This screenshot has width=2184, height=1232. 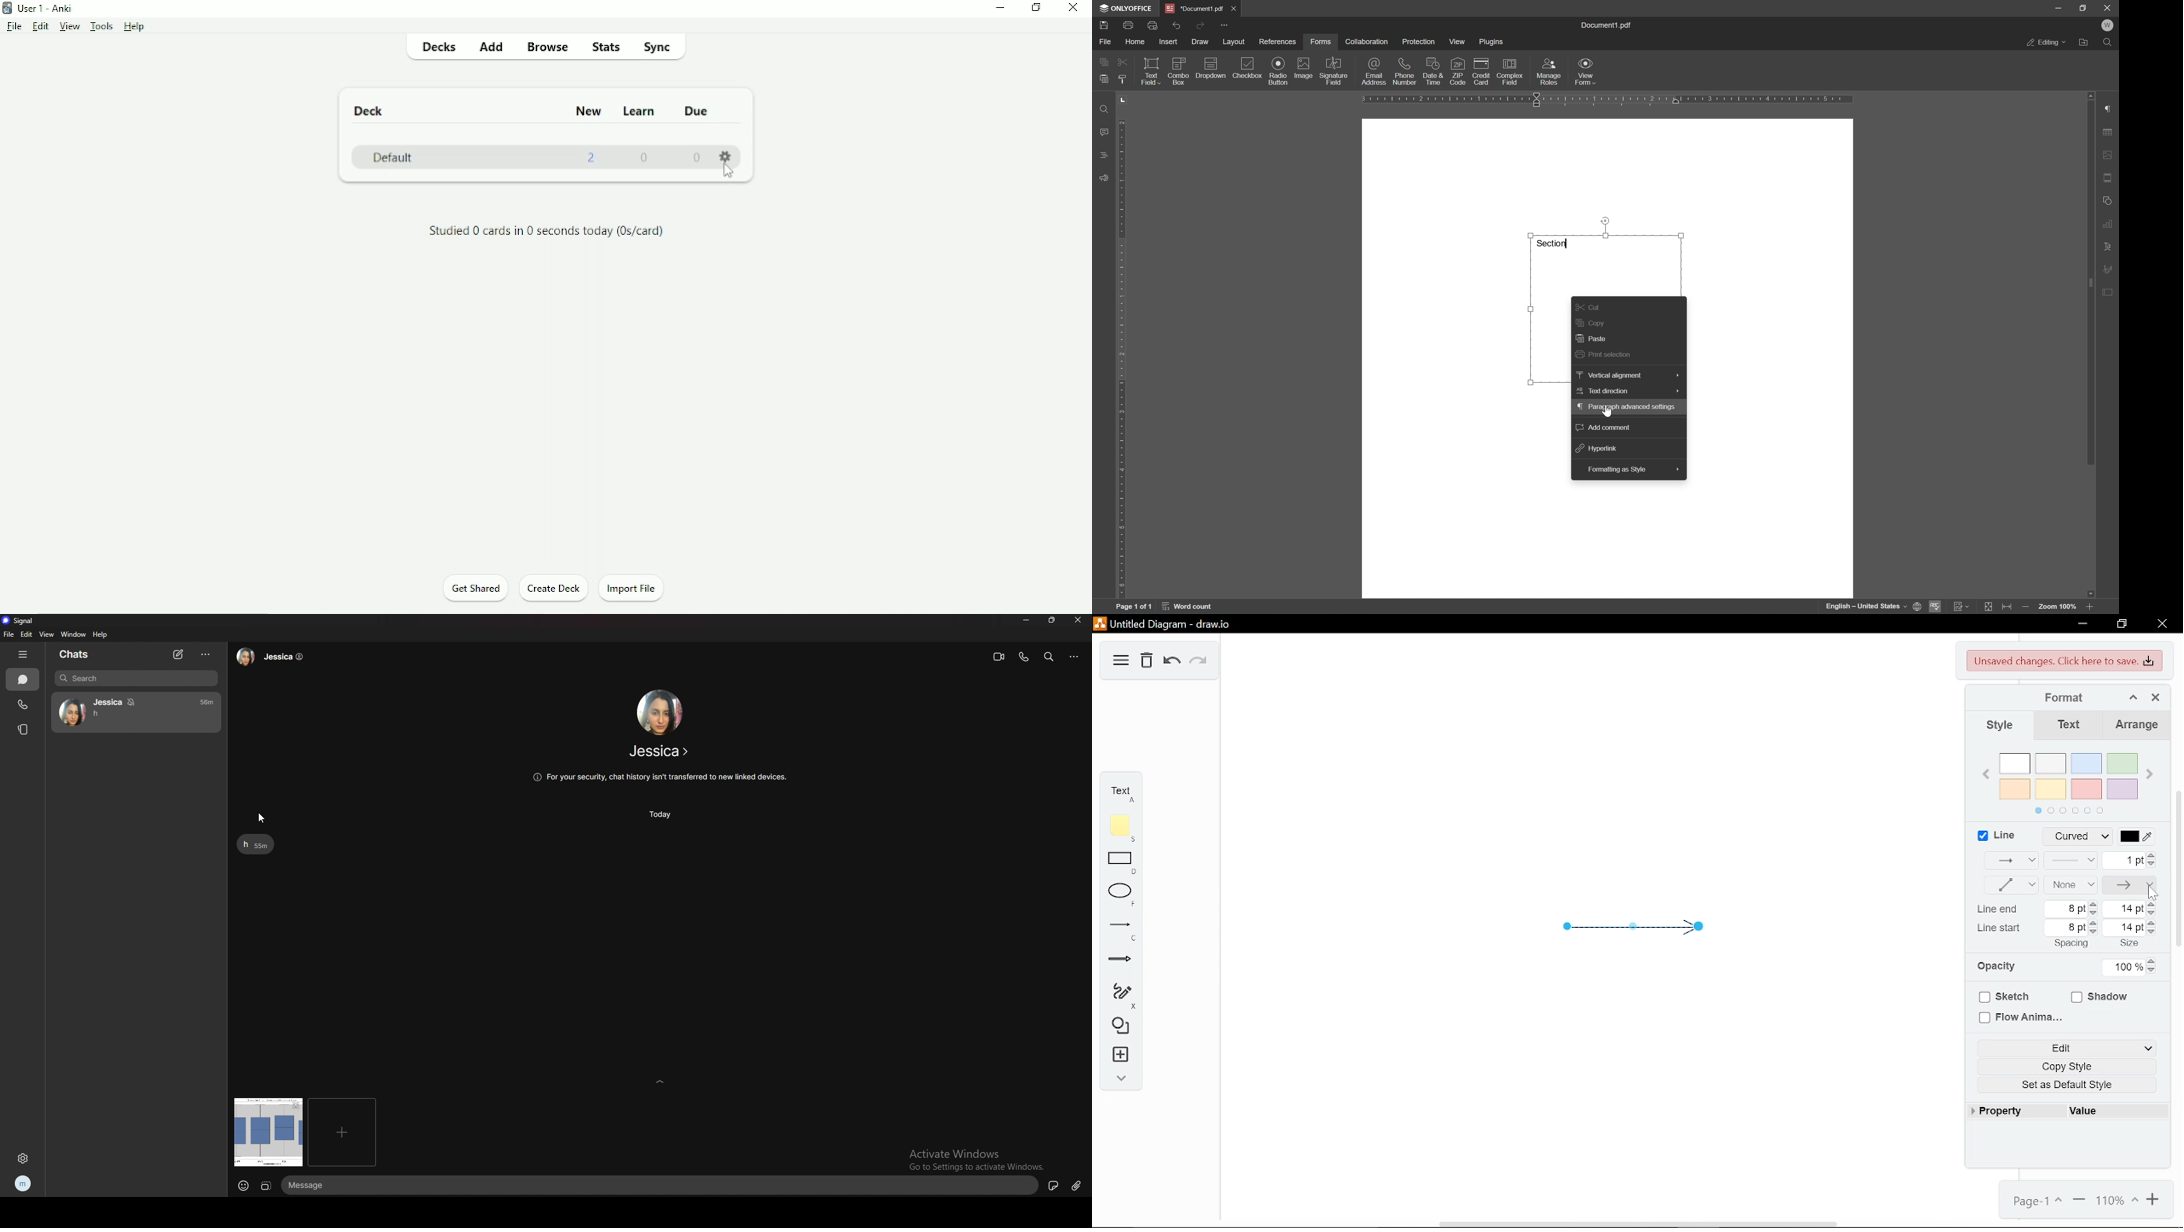 I want to click on Colors Pallet, so click(x=2069, y=786).